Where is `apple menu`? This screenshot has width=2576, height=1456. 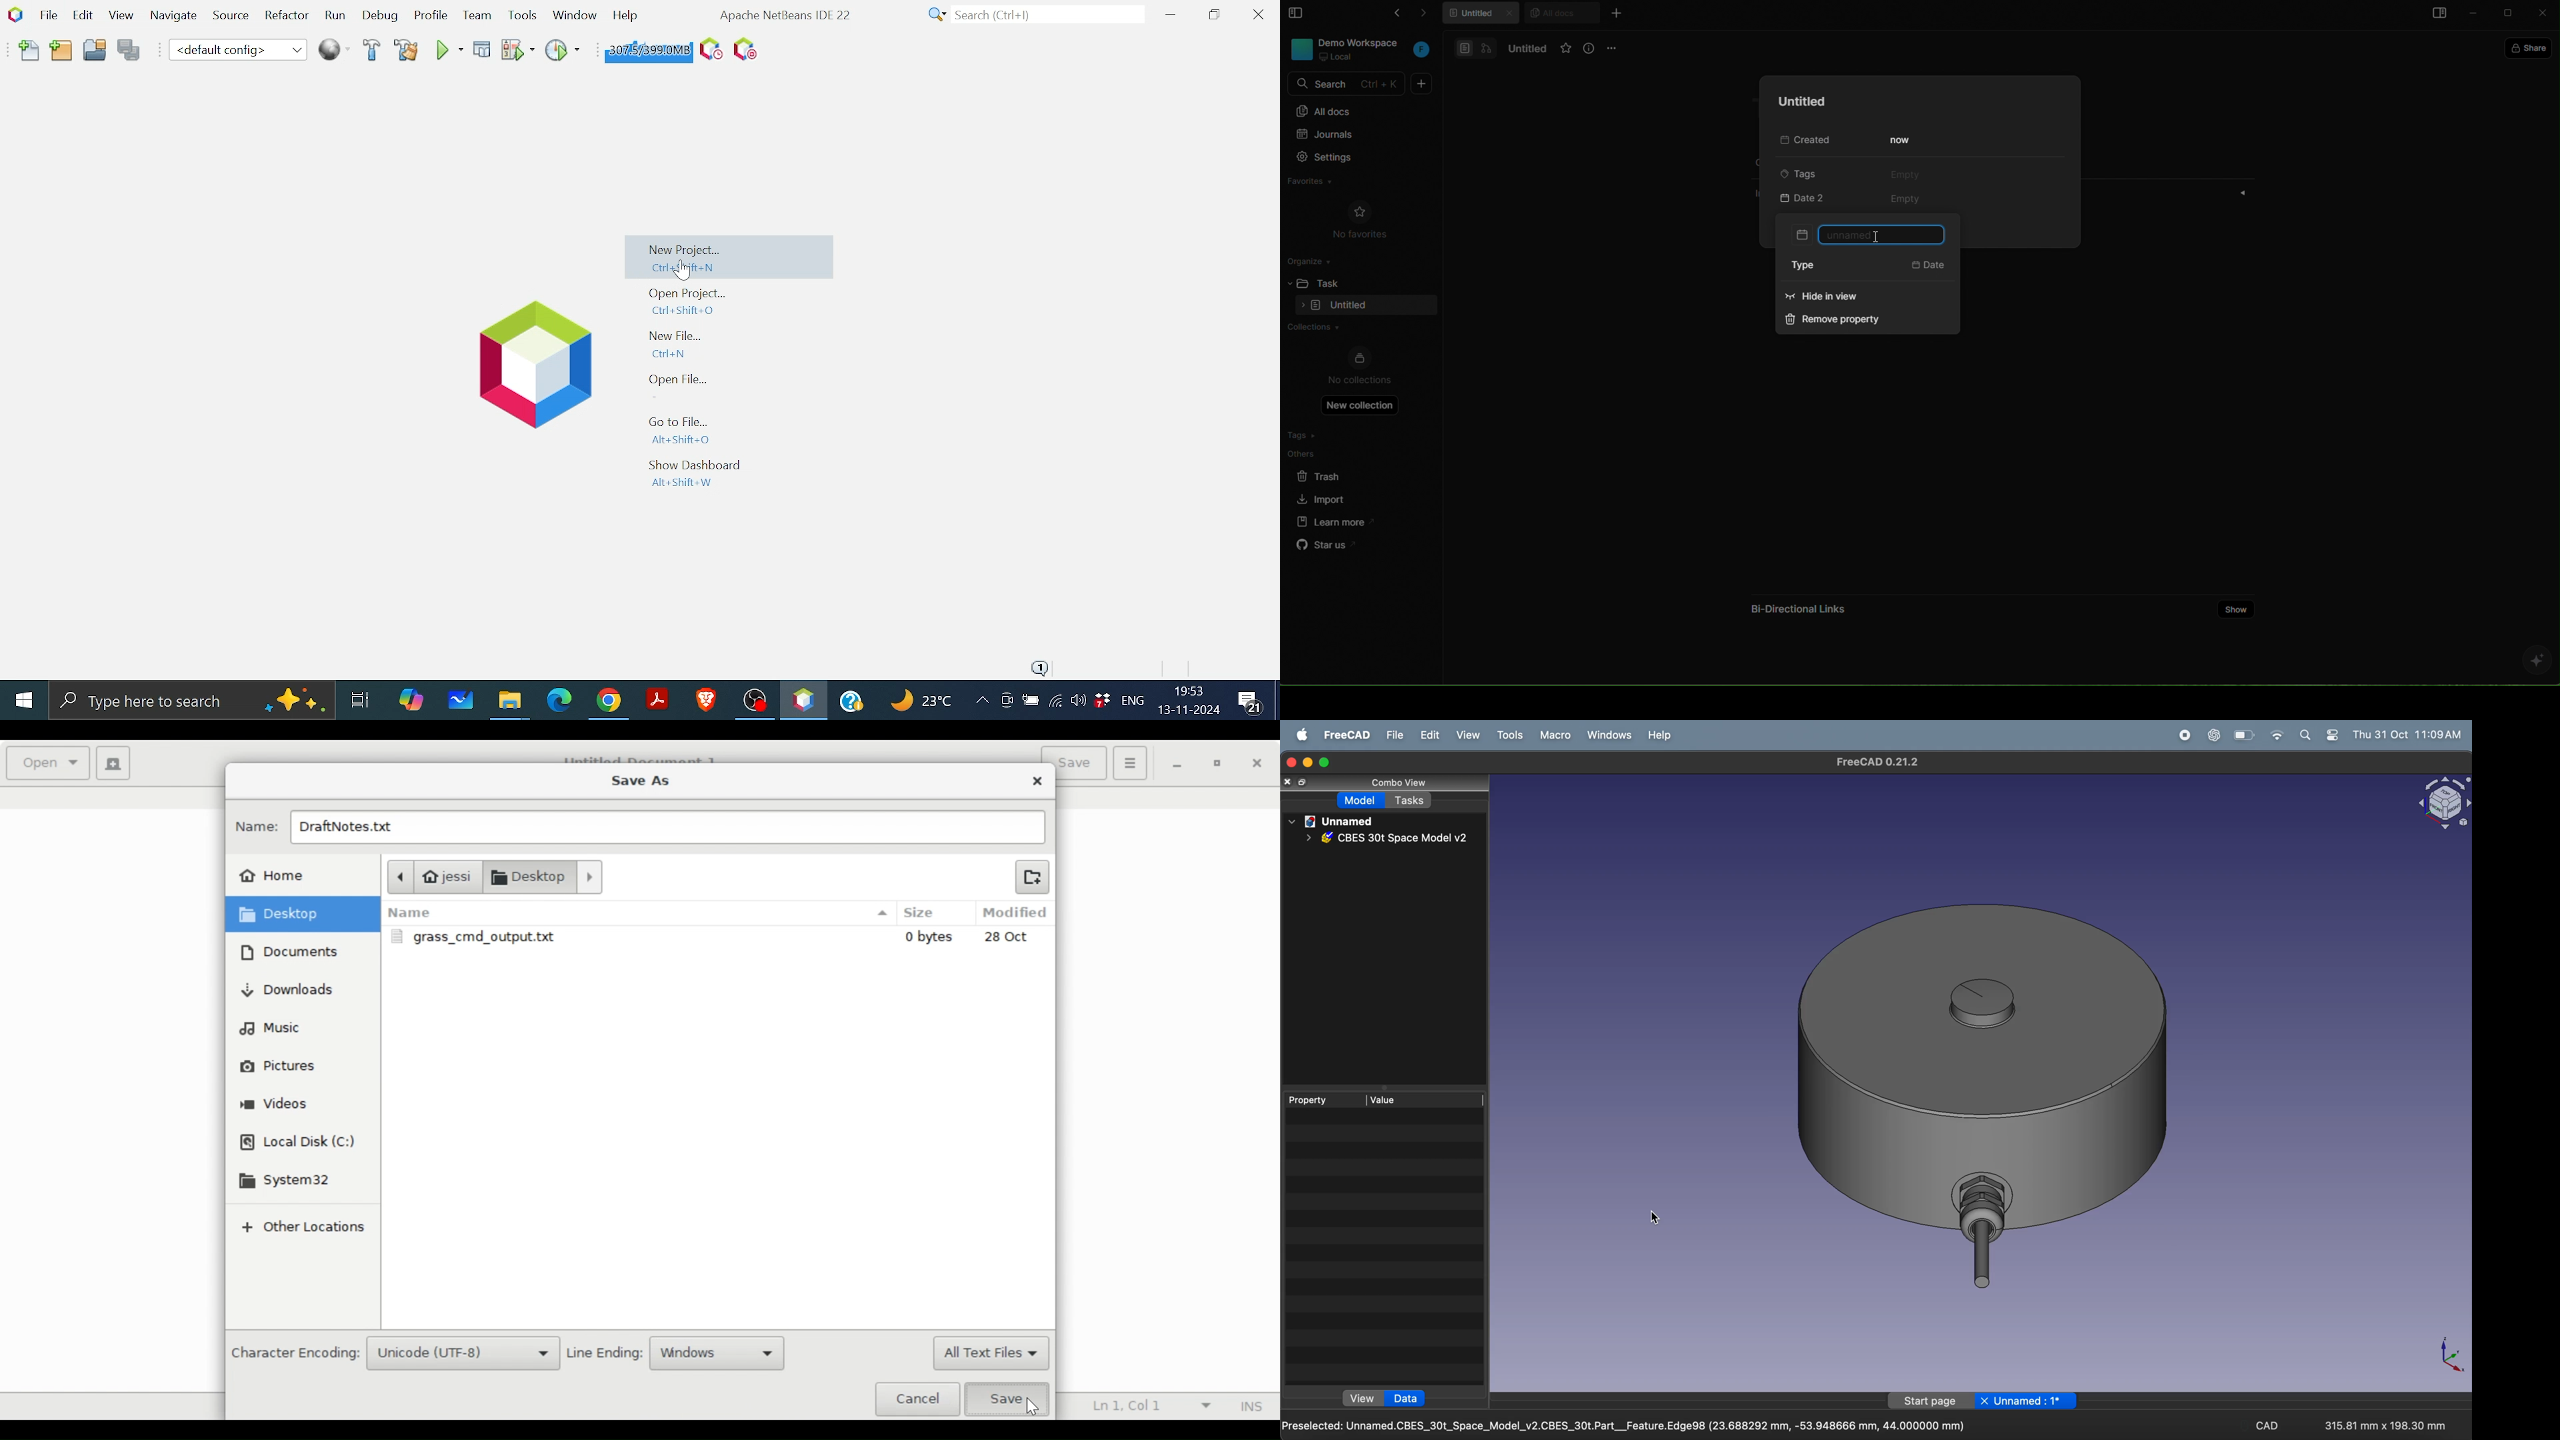 apple menu is located at coordinates (1298, 734).